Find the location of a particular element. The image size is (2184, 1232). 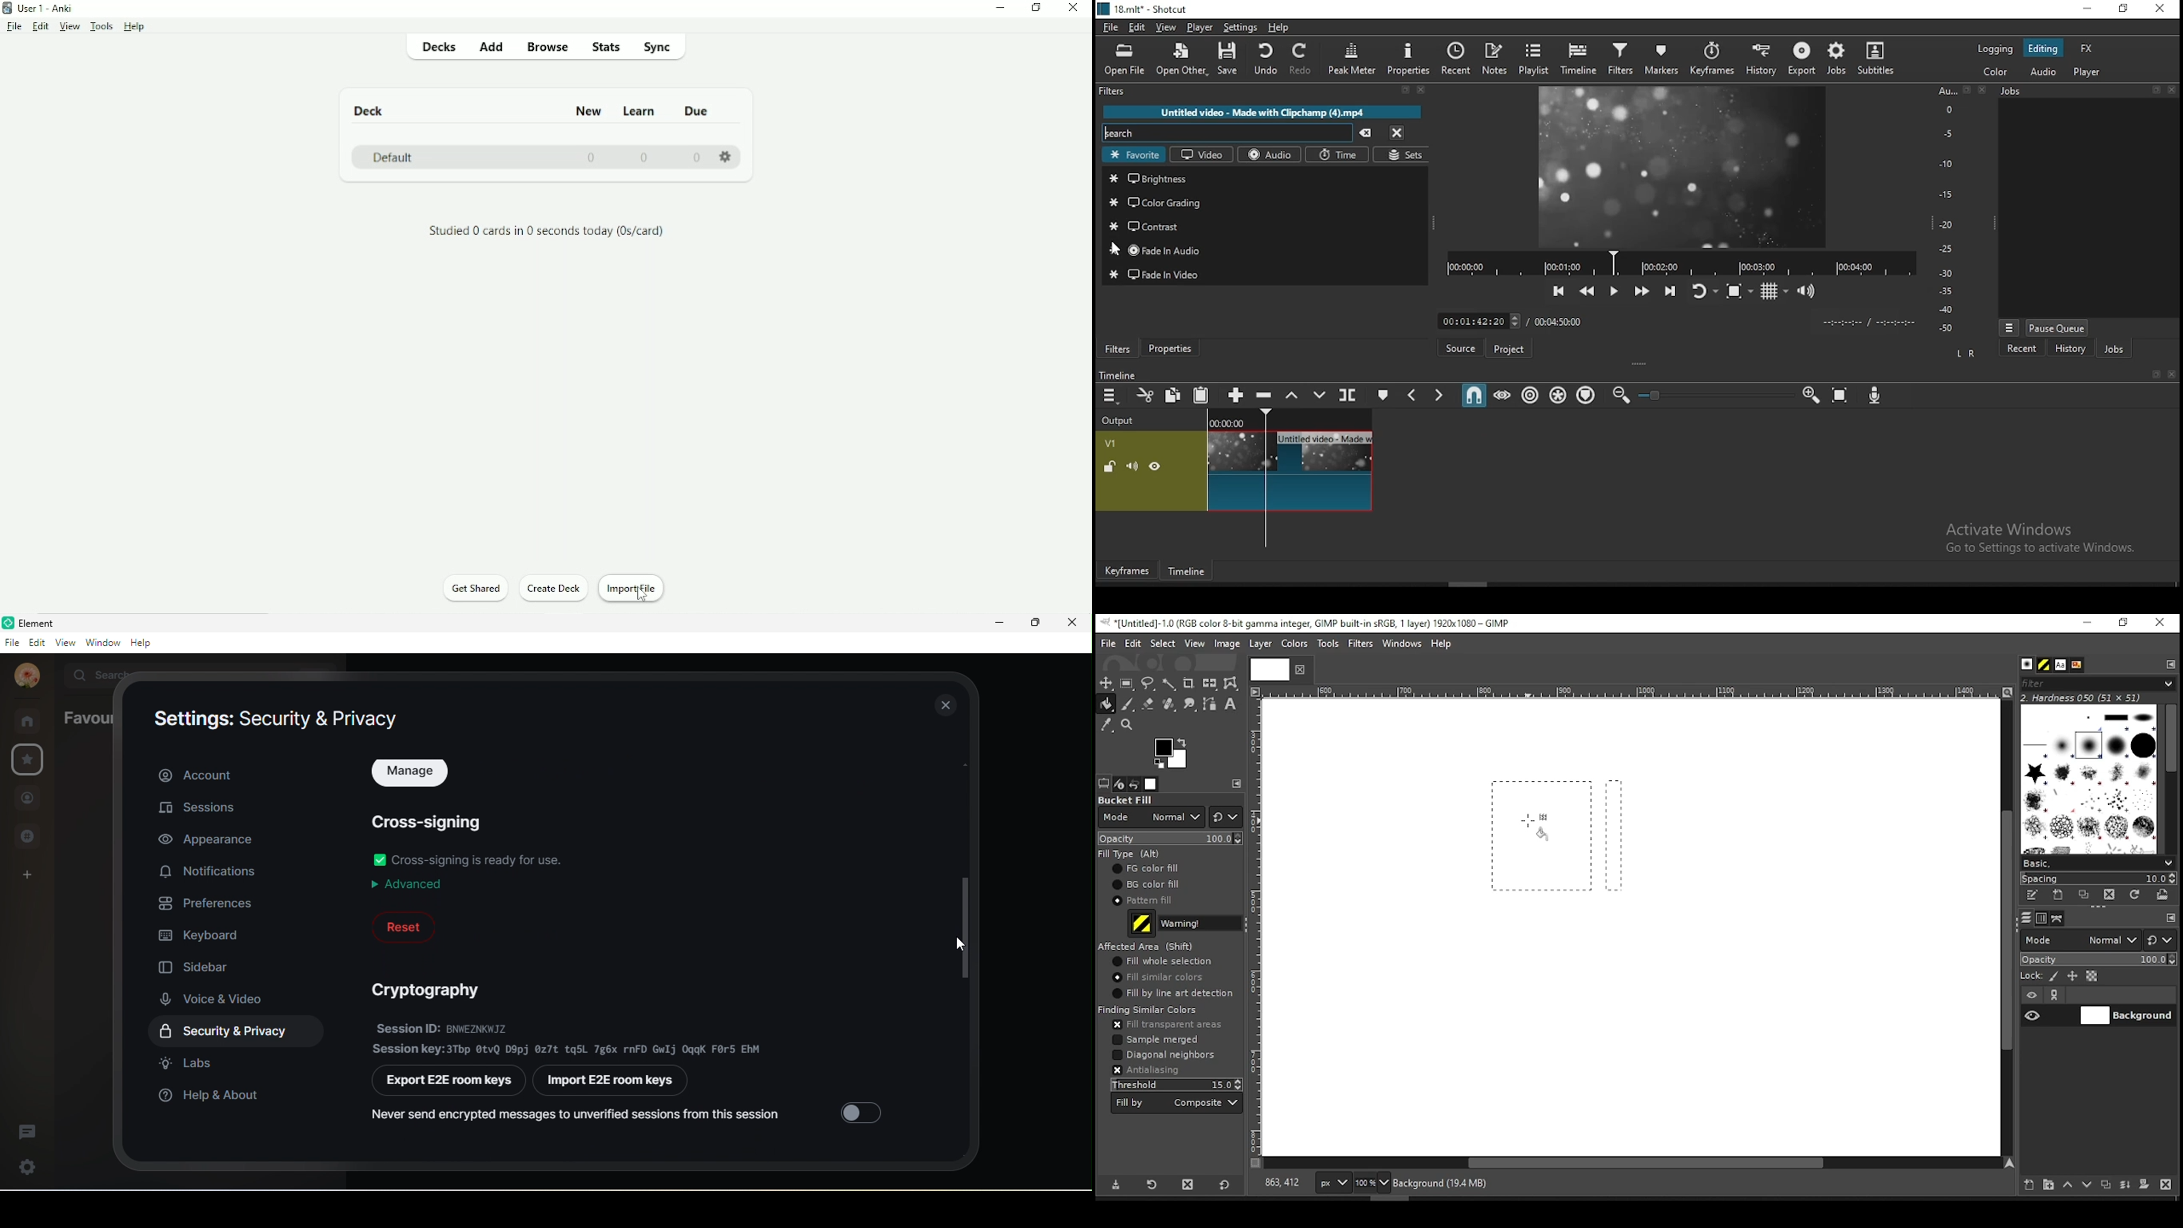

sampled merged is located at coordinates (1160, 1040).